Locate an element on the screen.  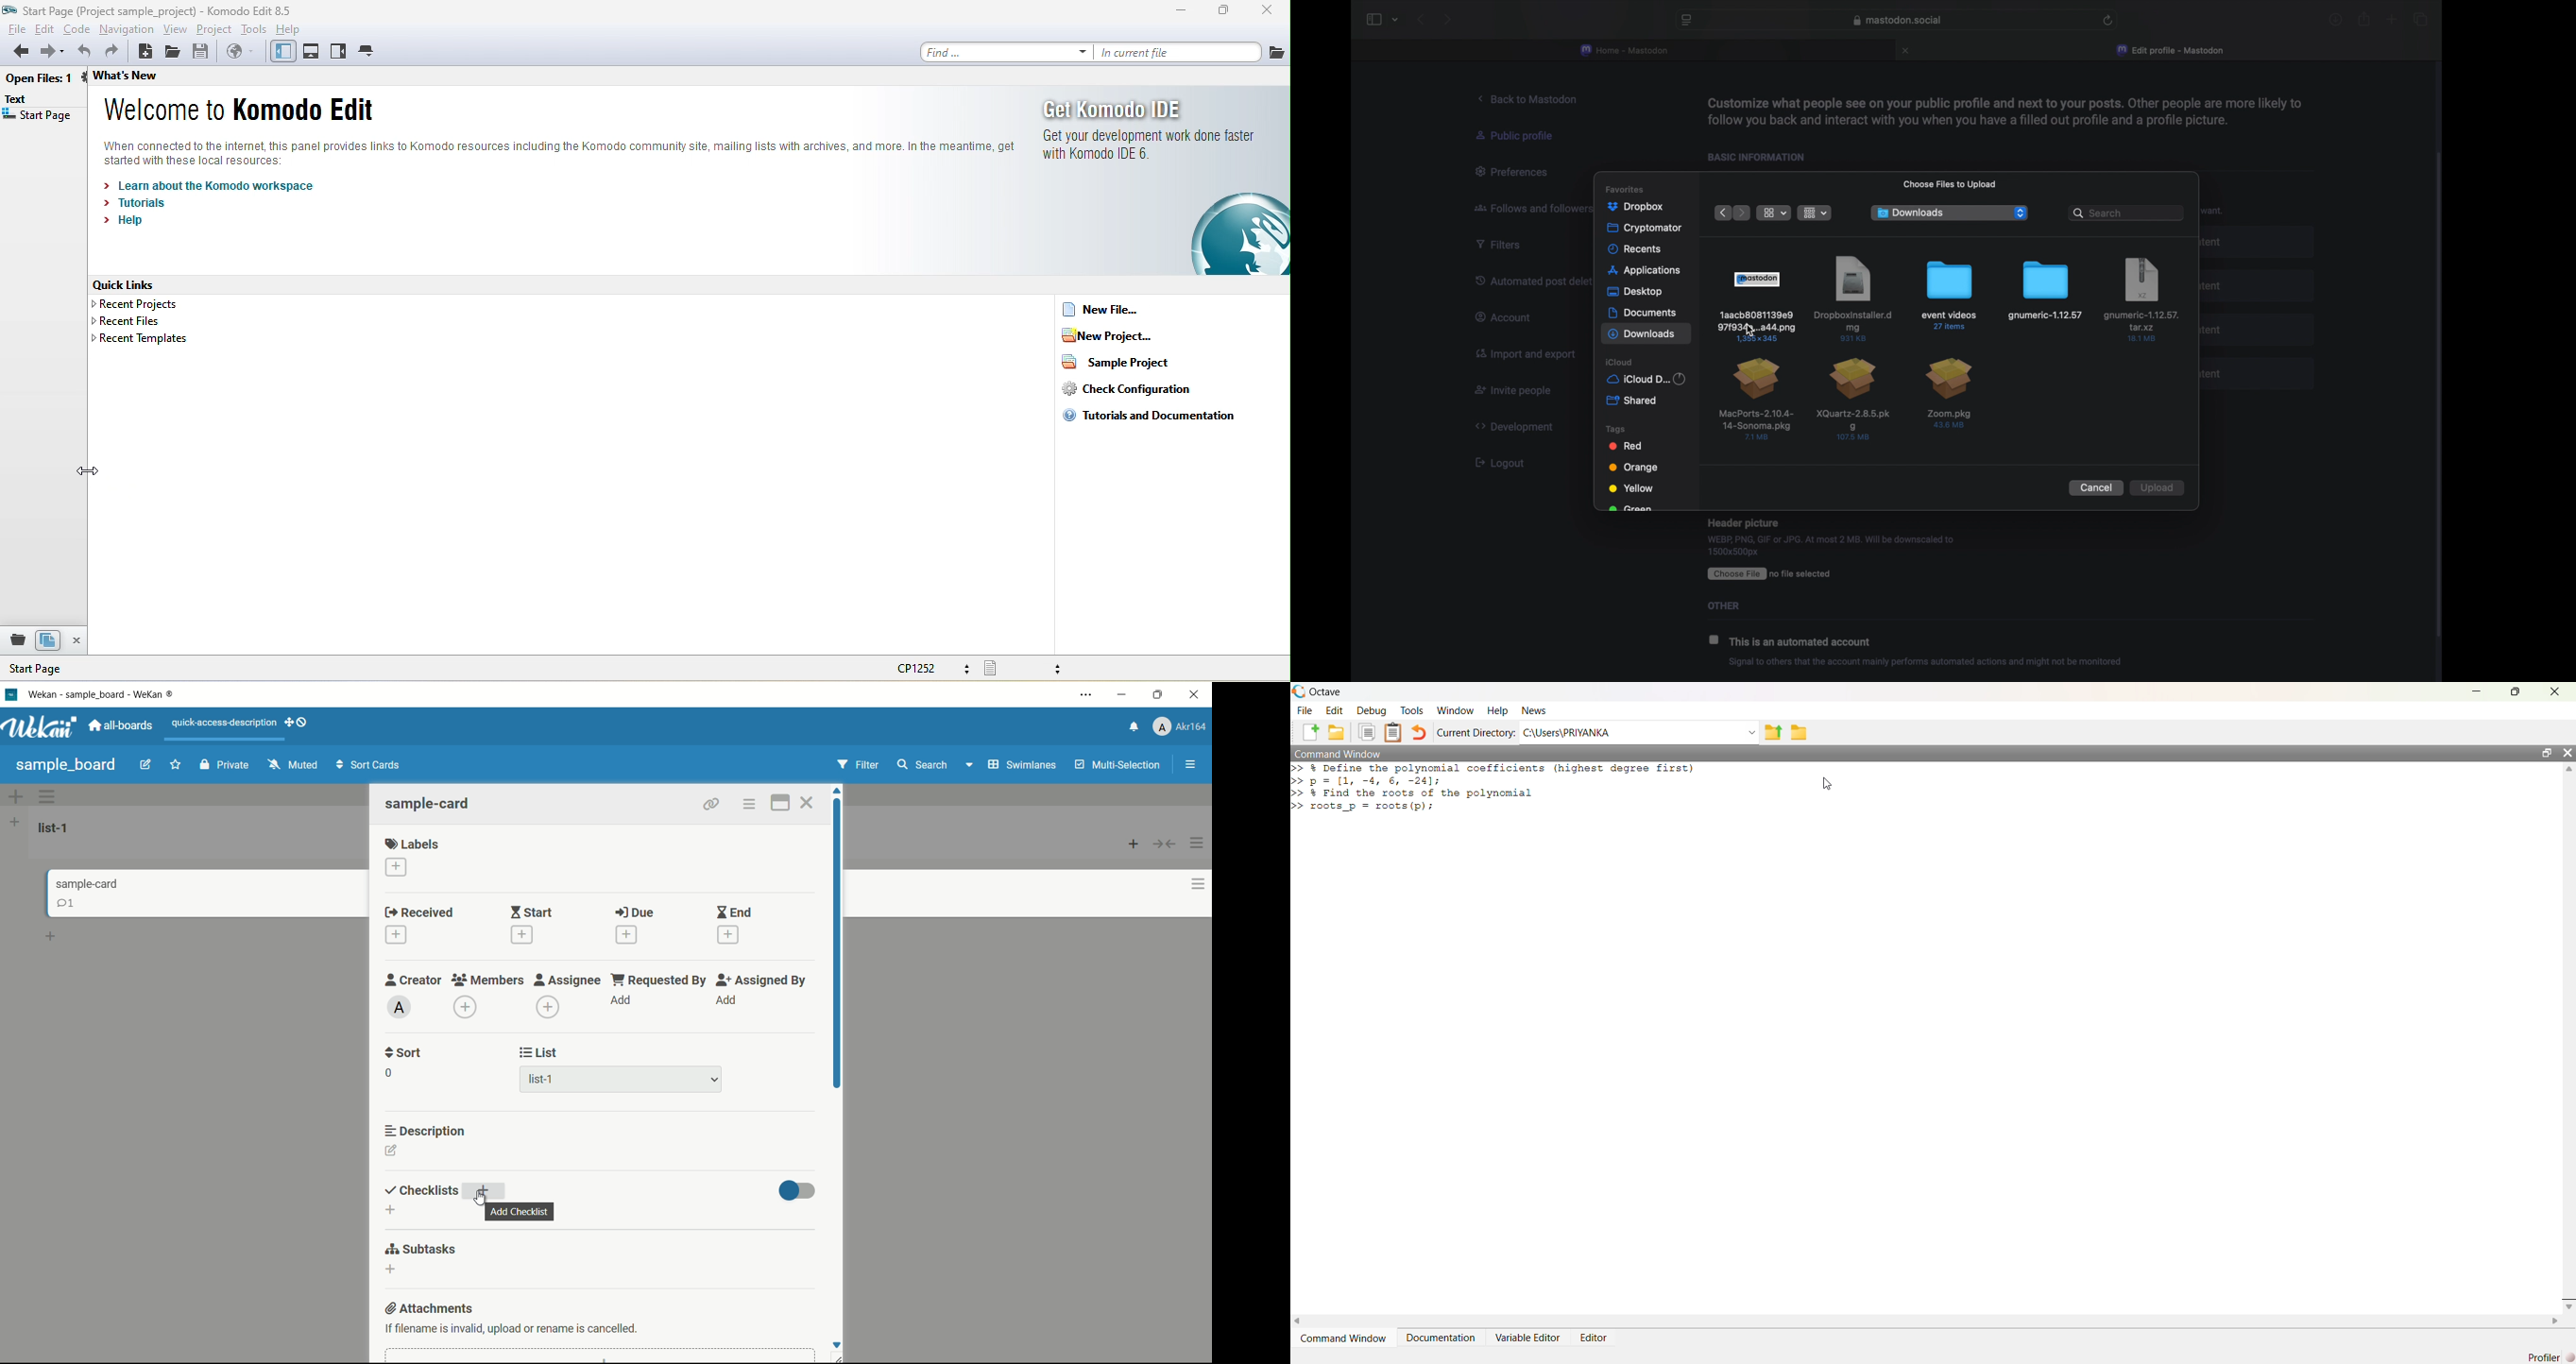
Sort Cards is located at coordinates (366, 765).